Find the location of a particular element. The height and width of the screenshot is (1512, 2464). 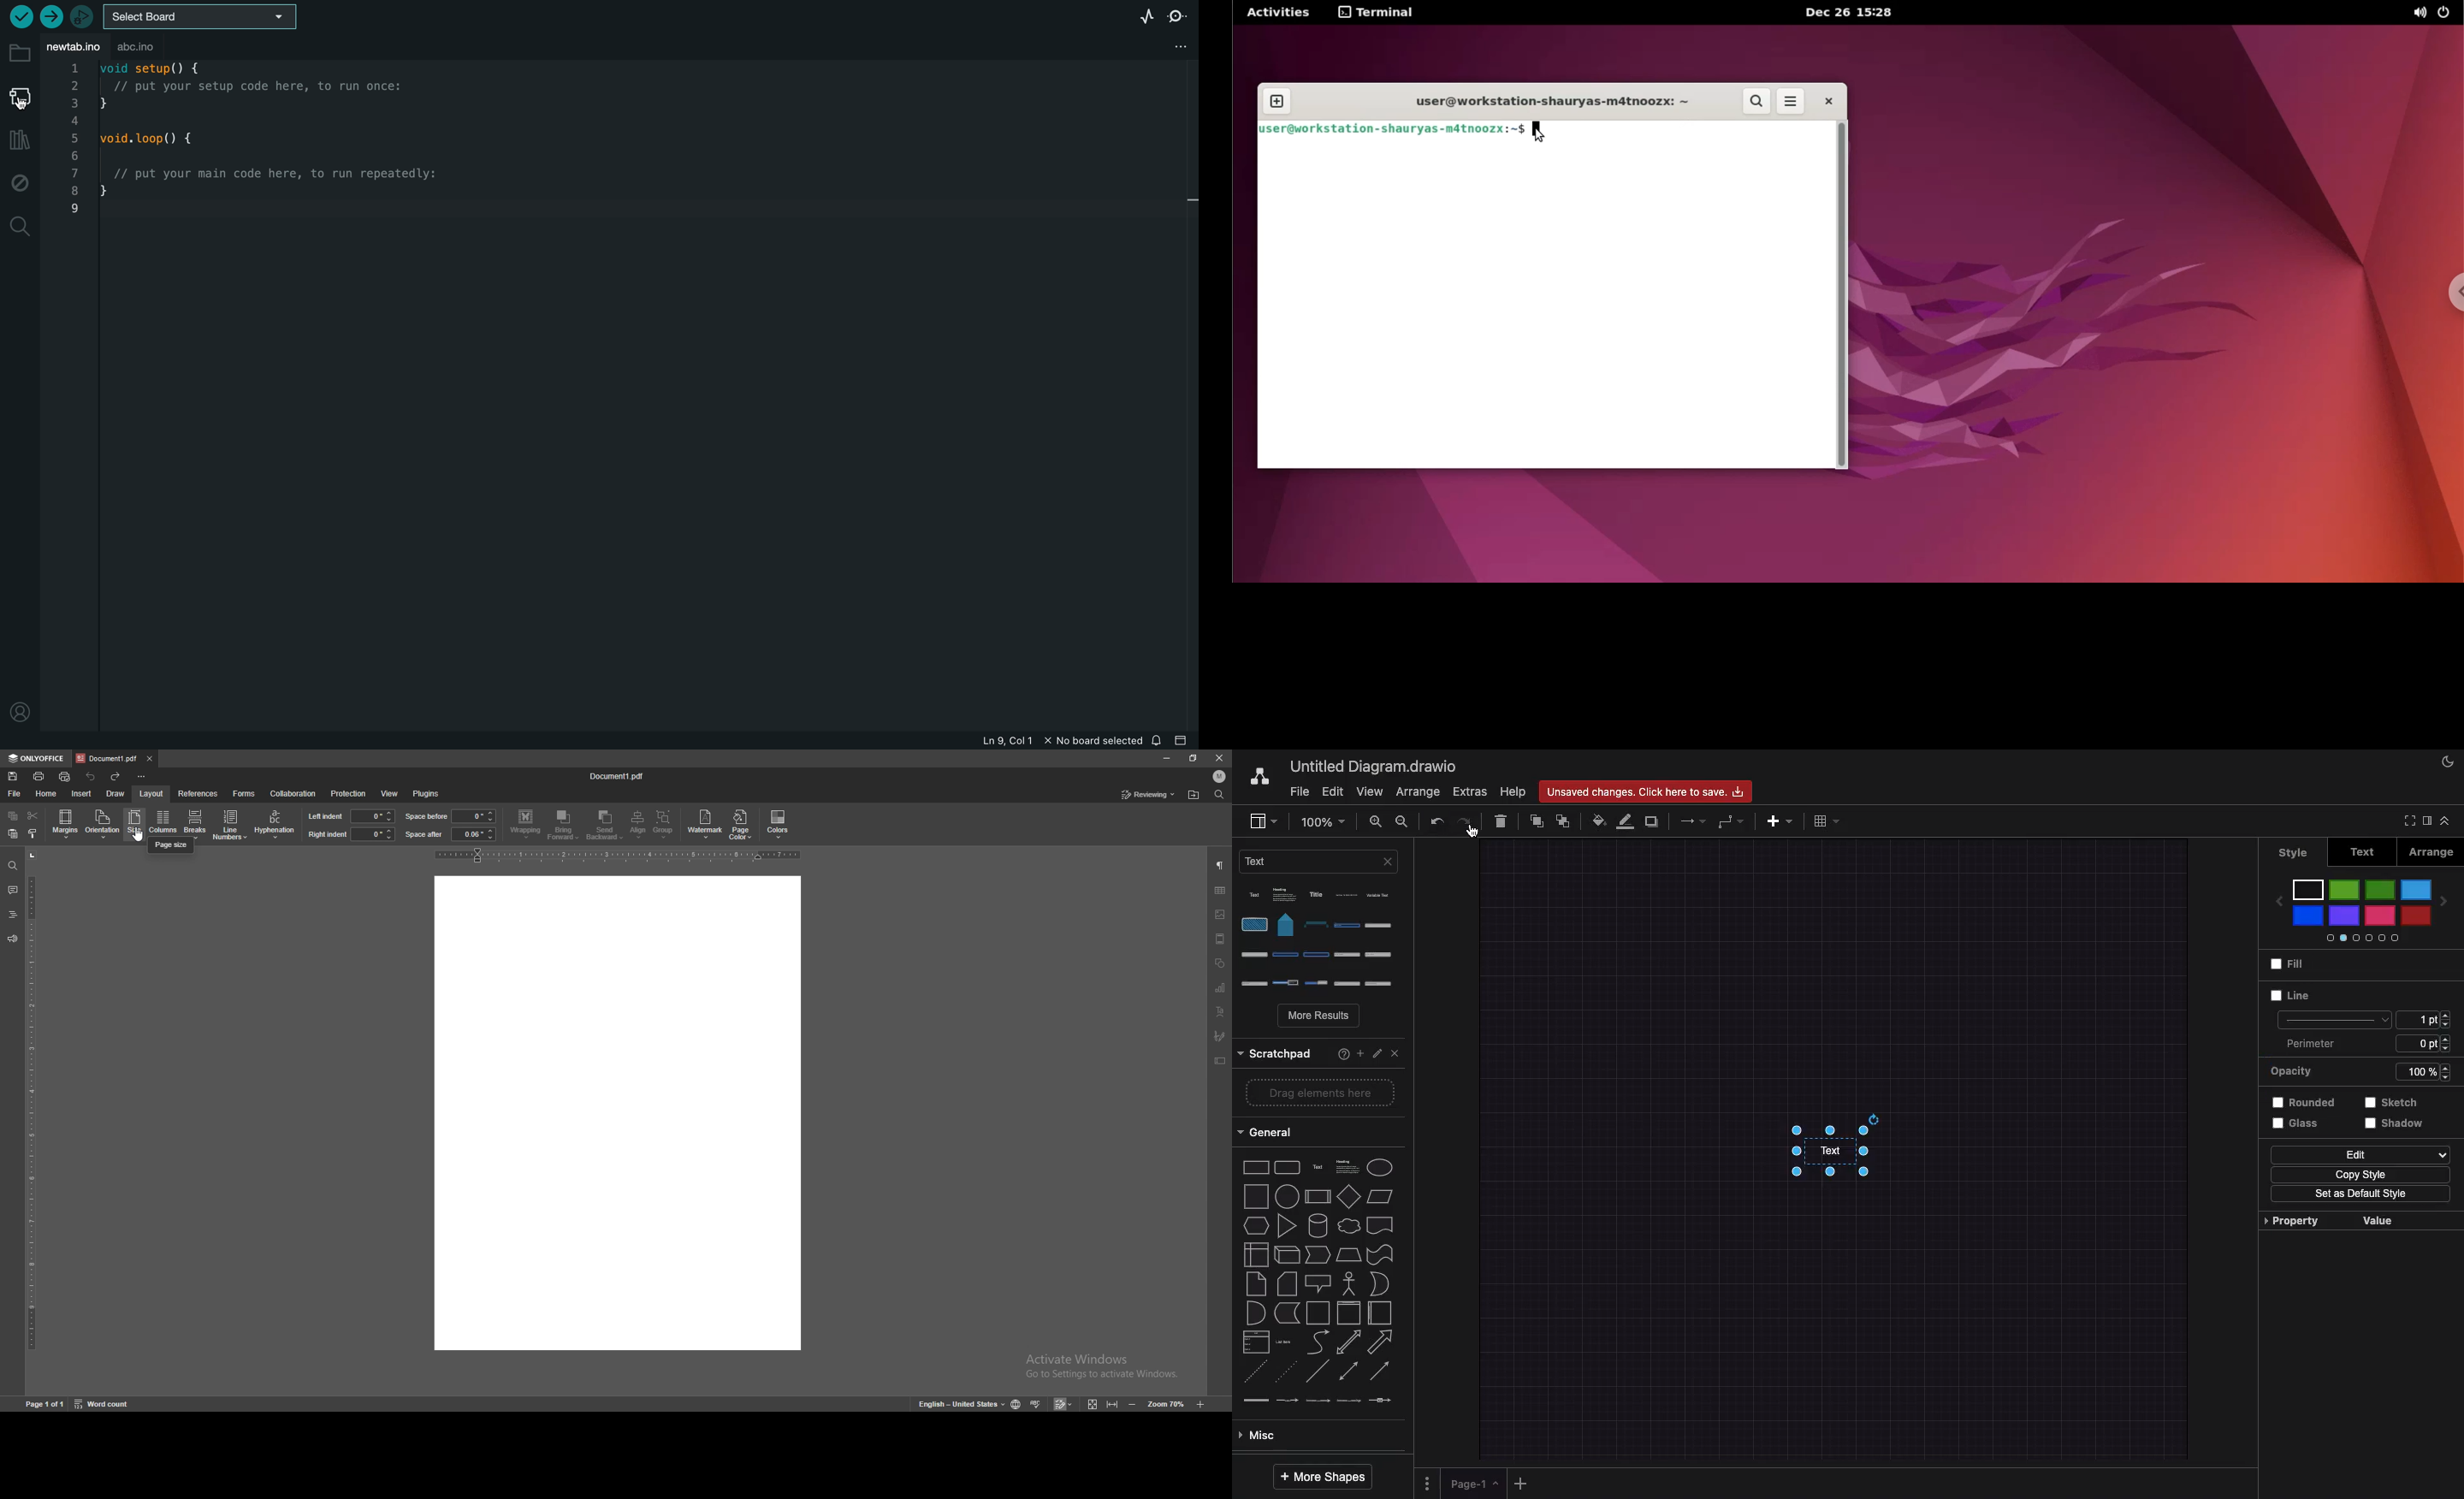

Colors is located at coordinates (2360, 909).